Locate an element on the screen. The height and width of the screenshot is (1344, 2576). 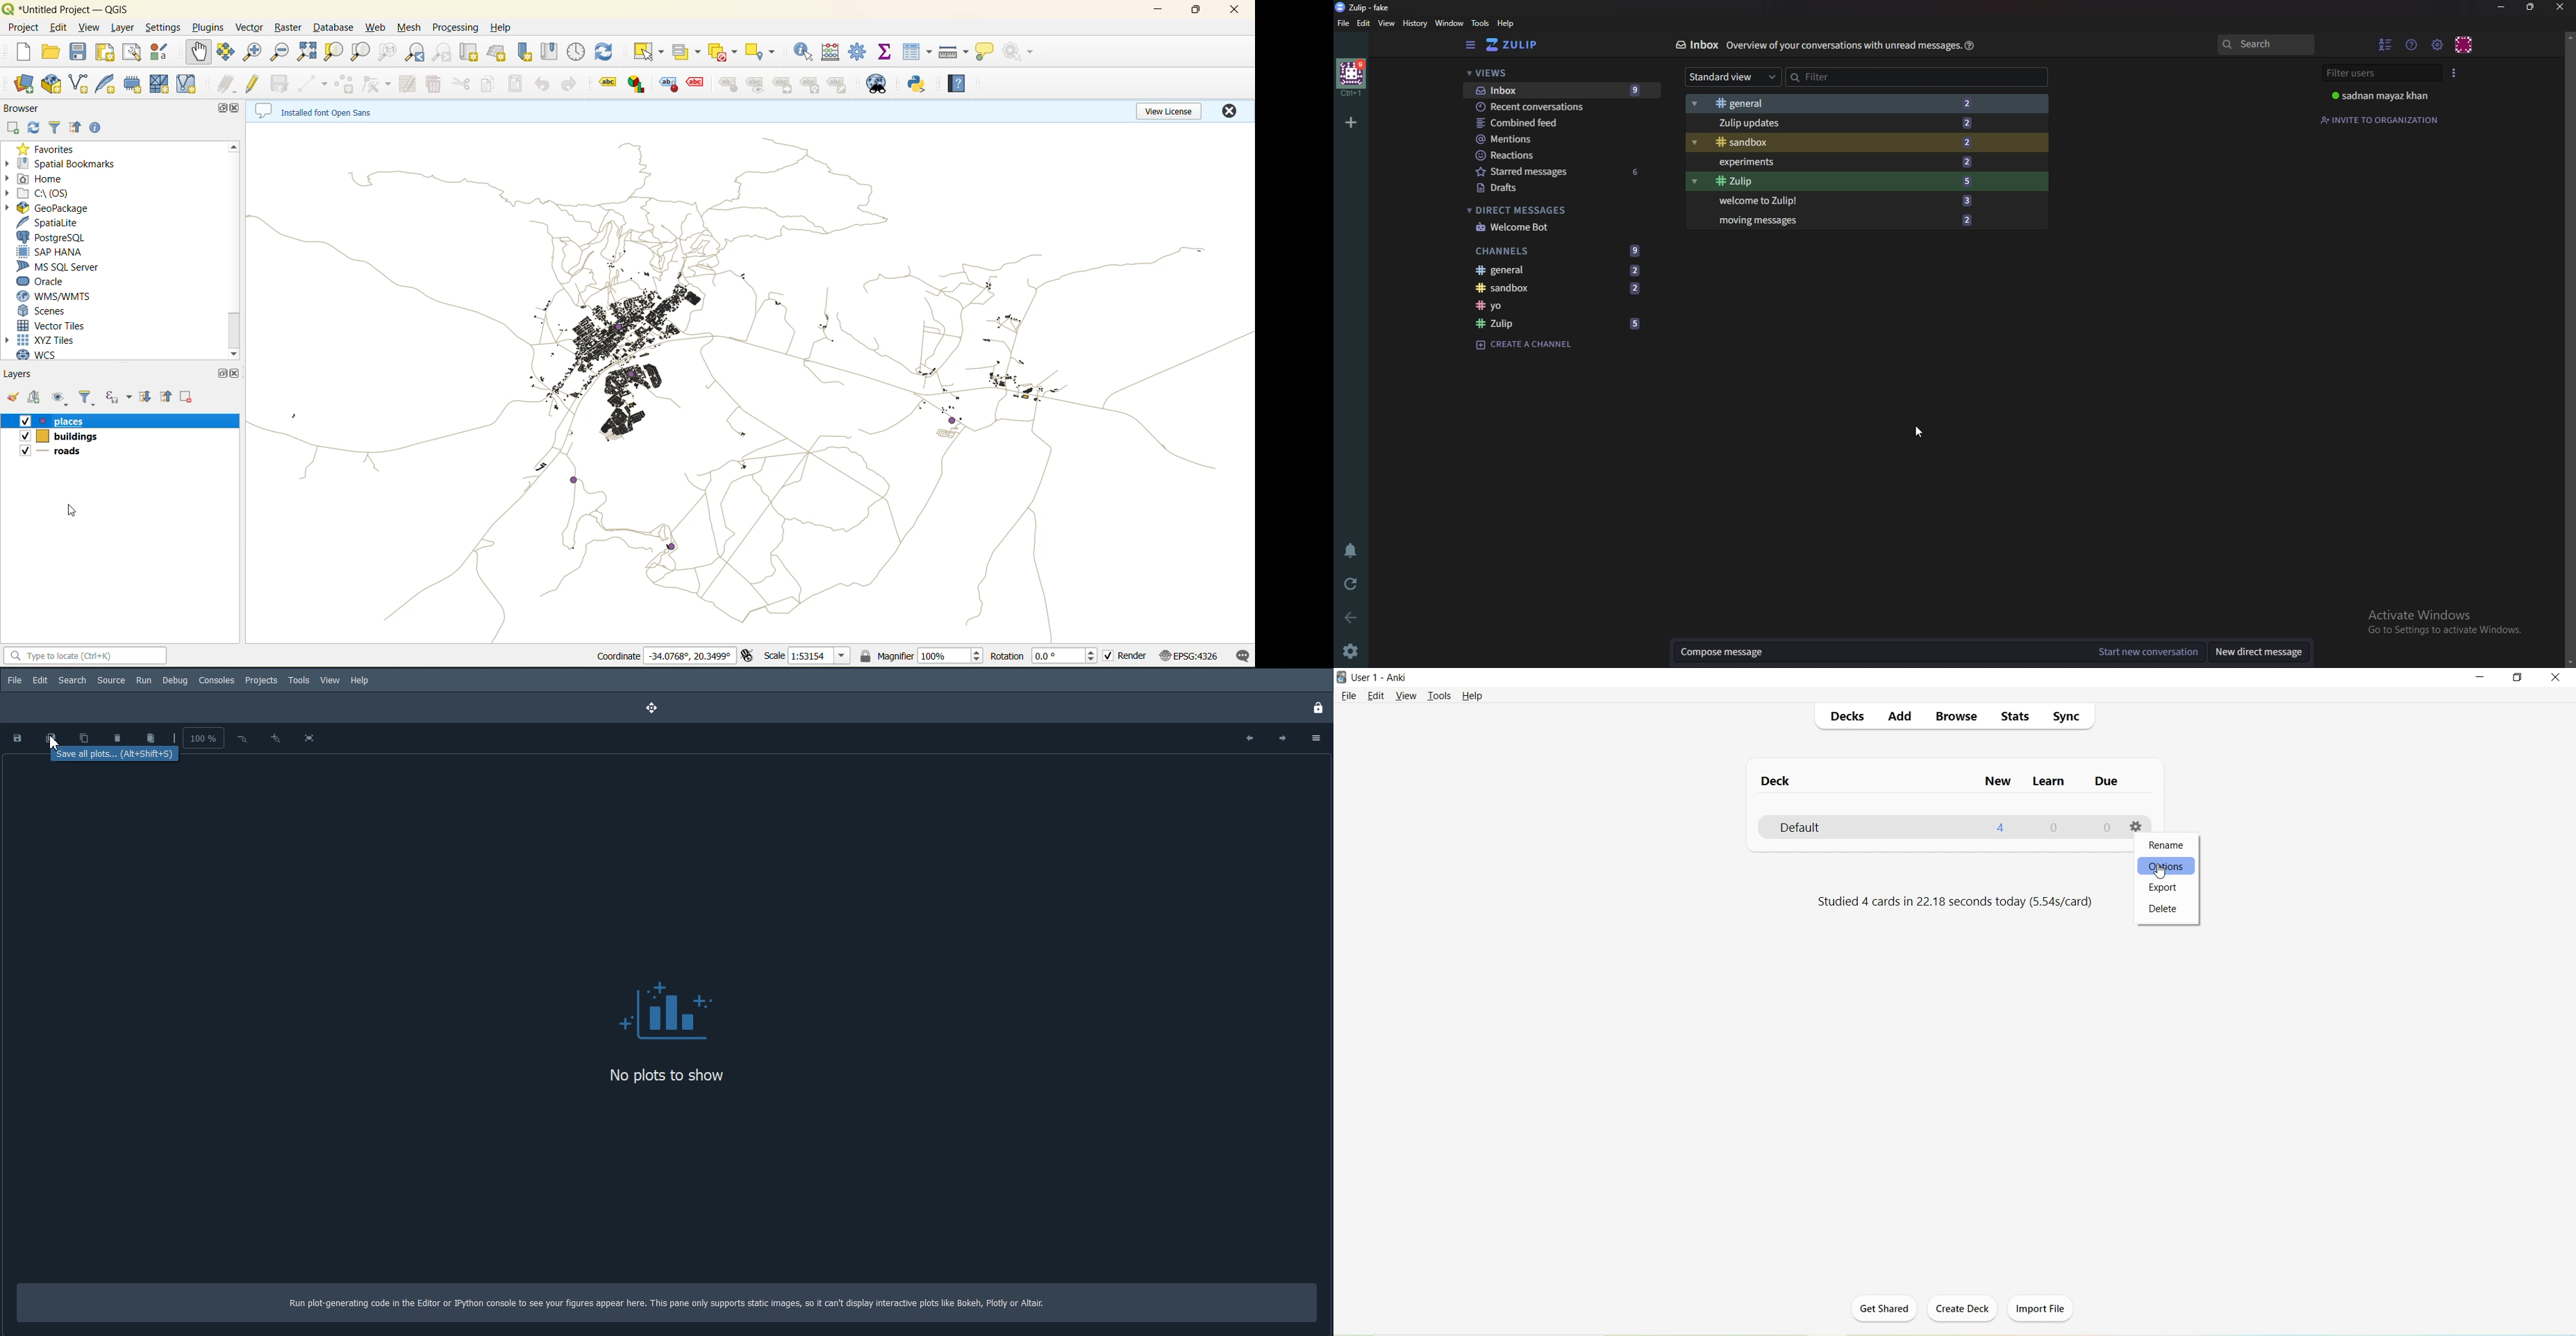
Reactions is located at coordinates (1552, 158).